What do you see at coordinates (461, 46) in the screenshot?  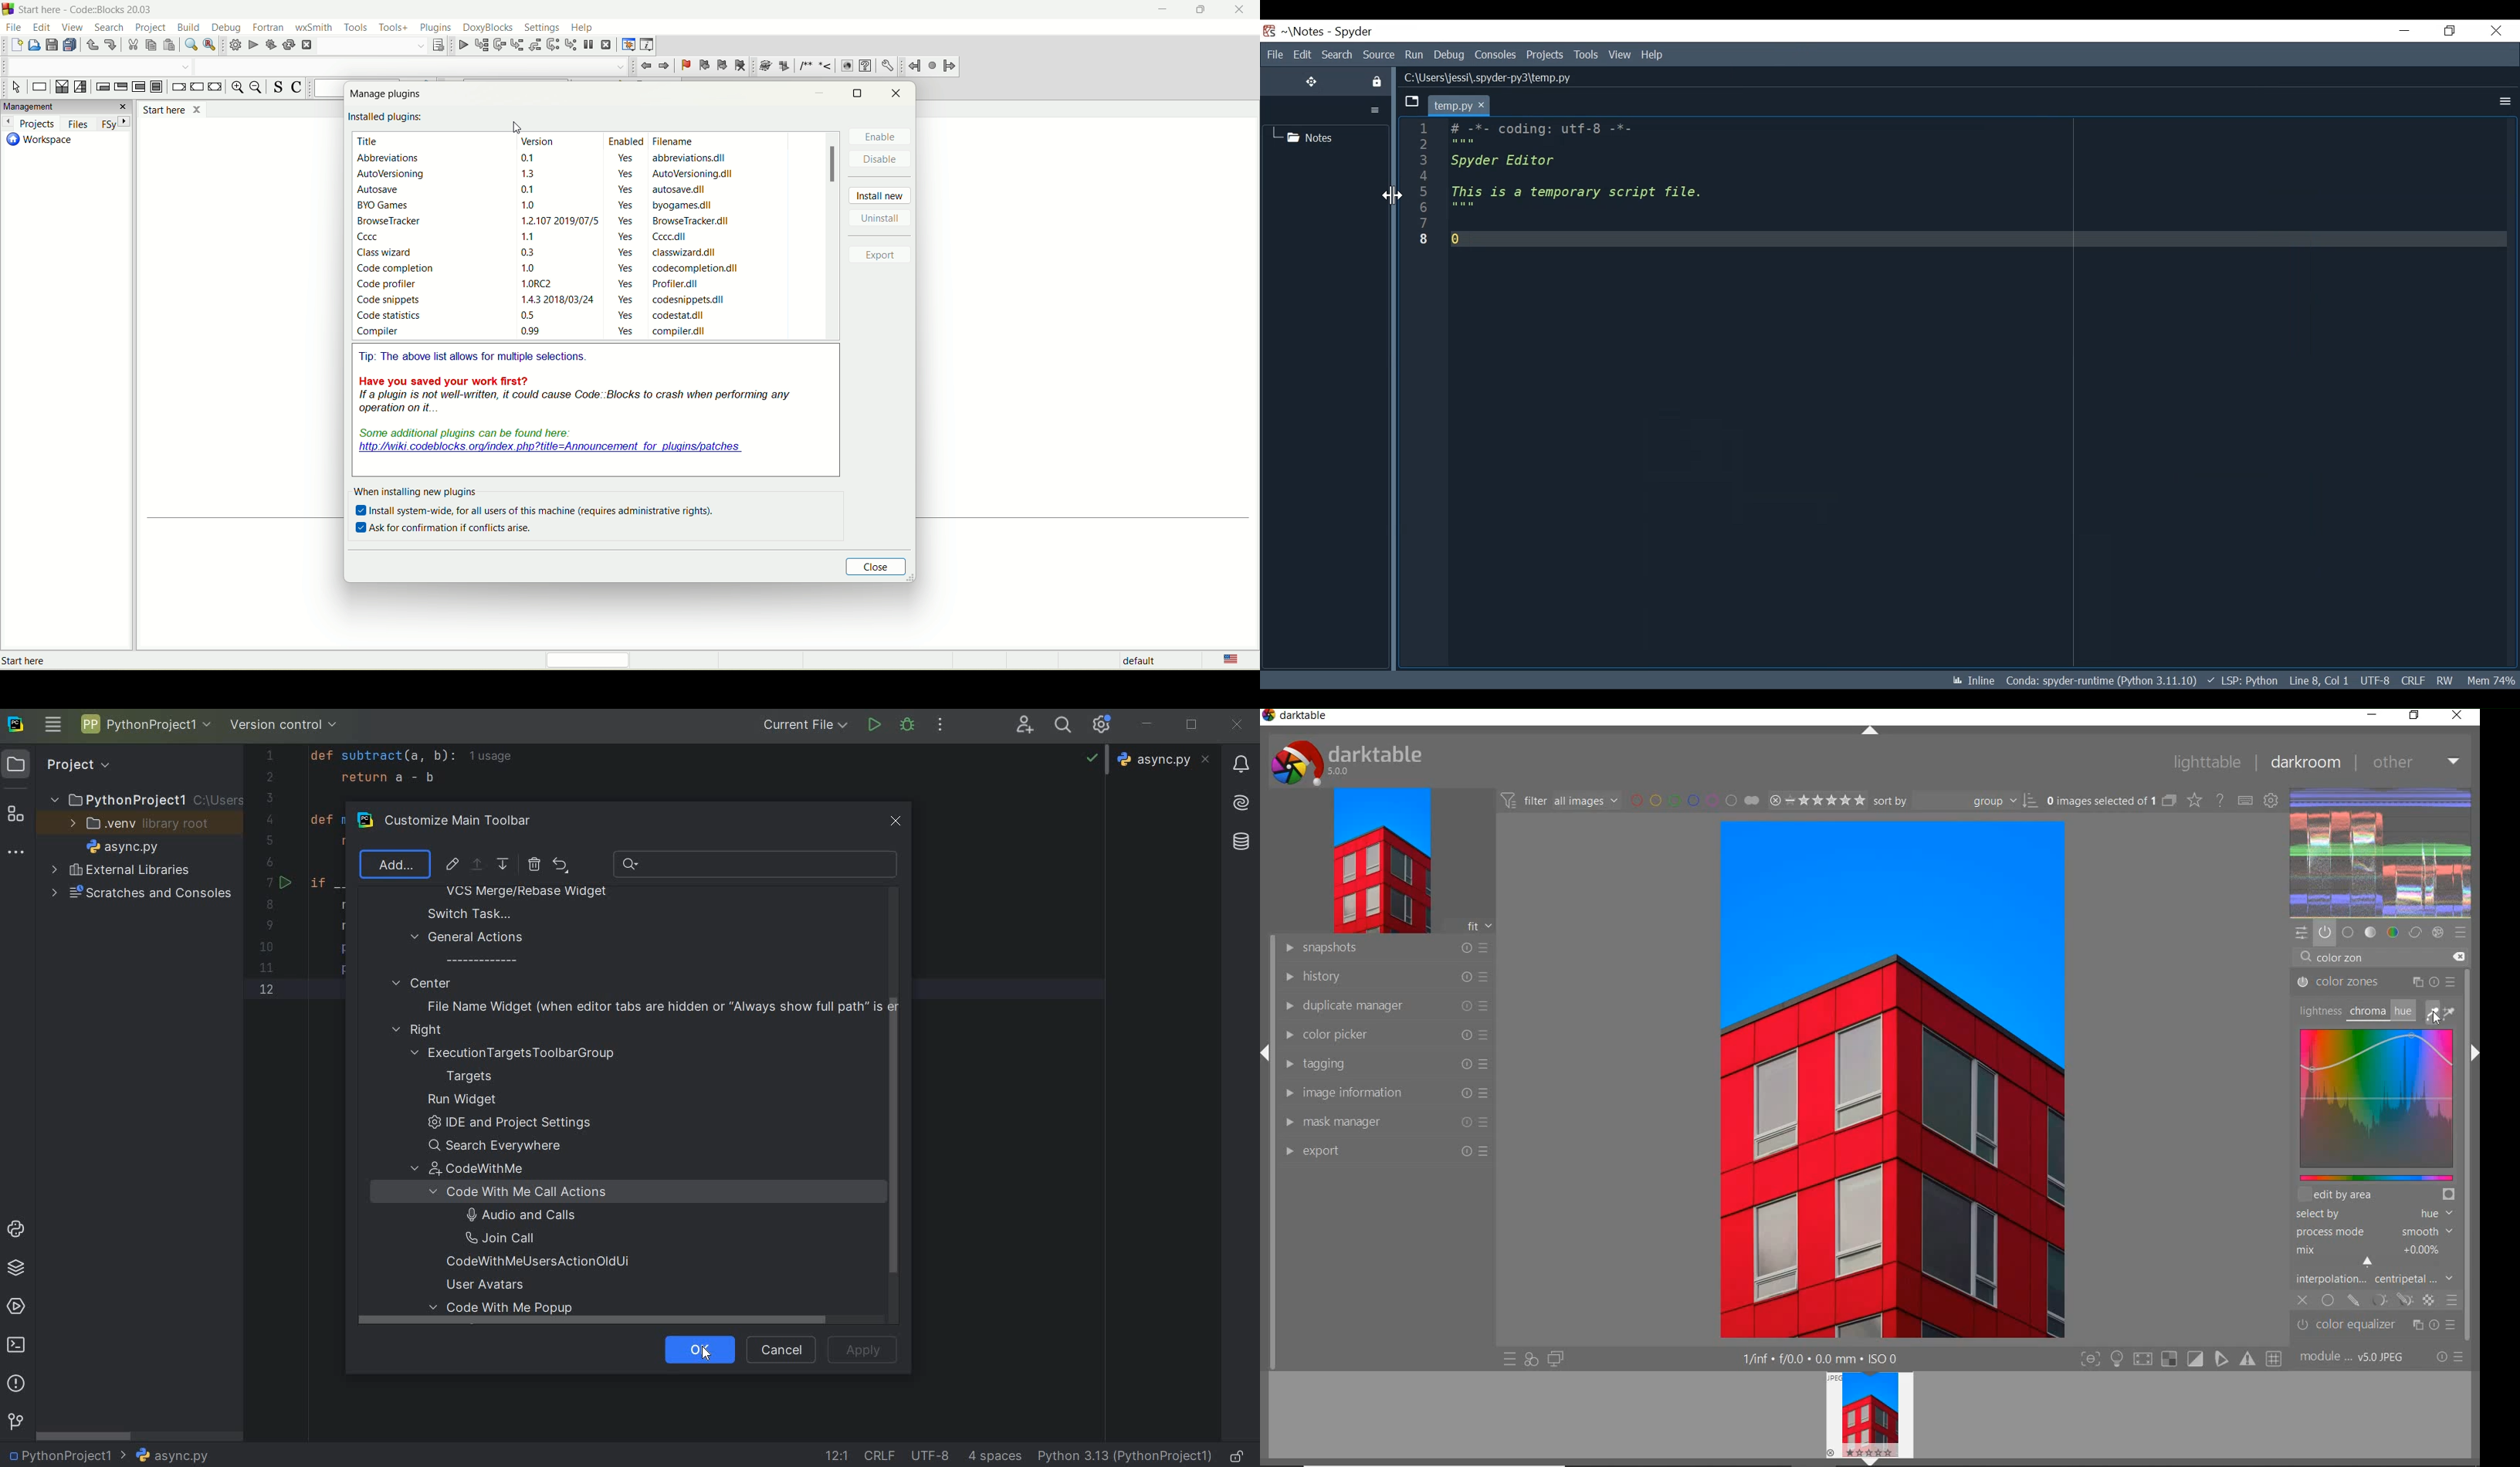 I see `debug` at bounding box center [461, 46].